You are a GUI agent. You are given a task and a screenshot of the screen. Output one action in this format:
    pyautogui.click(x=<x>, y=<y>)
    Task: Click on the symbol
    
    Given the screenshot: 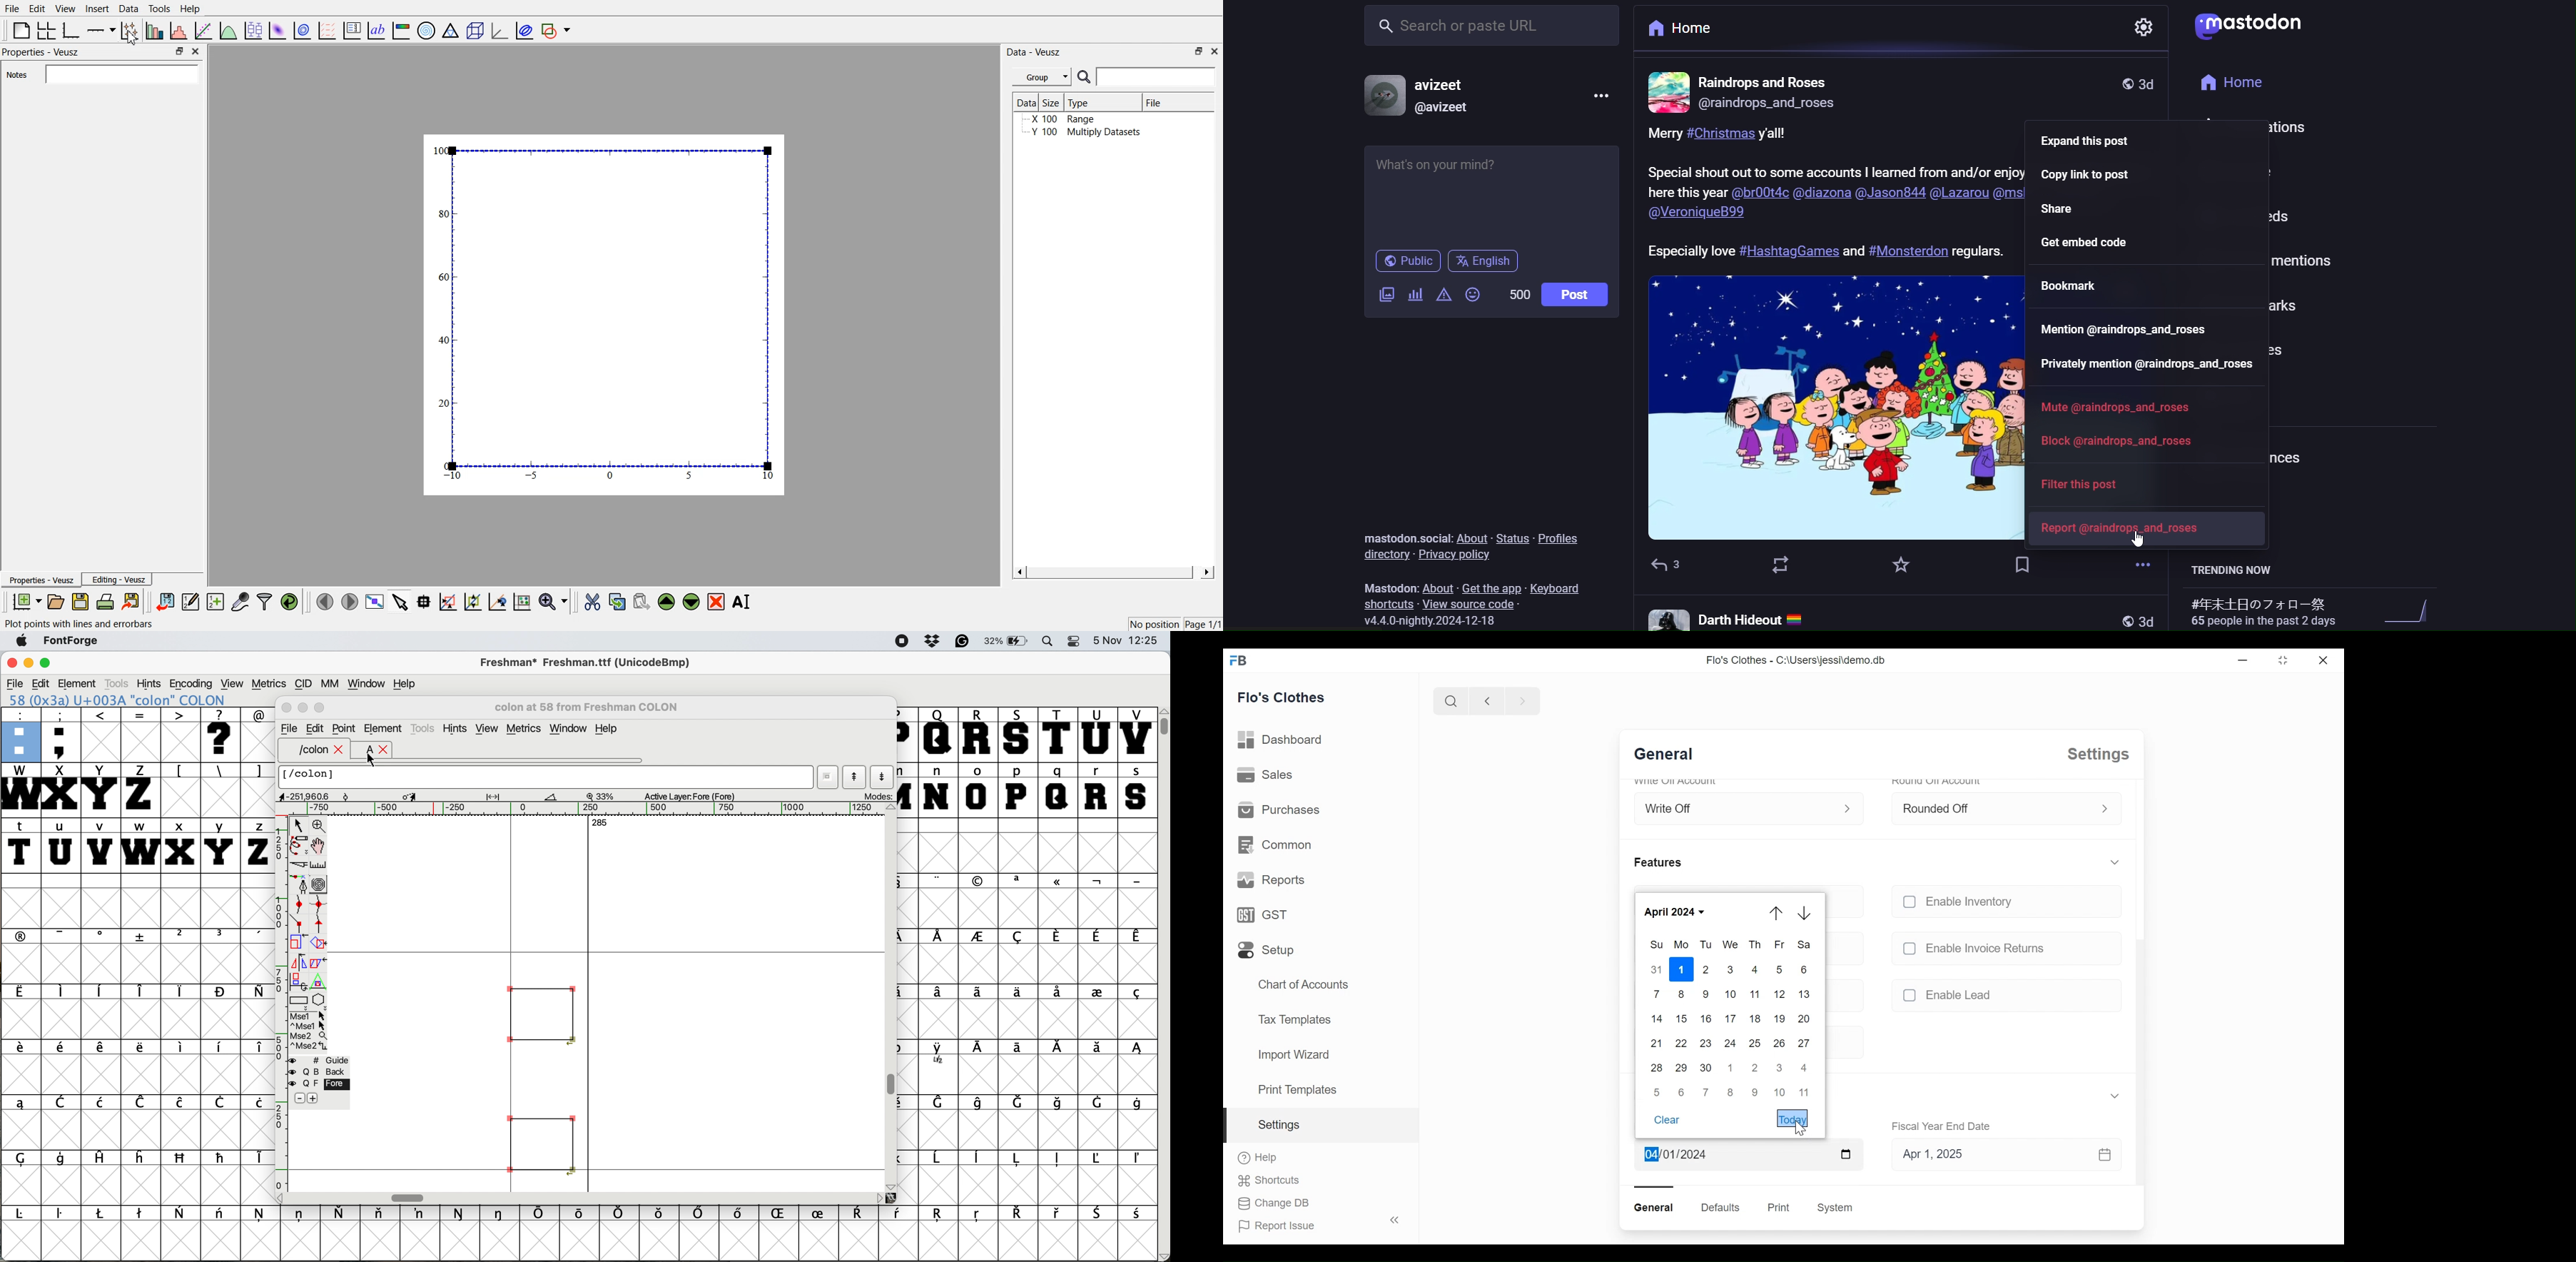 What is the action you would take?
    pyautogui.click(x=141, y=1157)
    